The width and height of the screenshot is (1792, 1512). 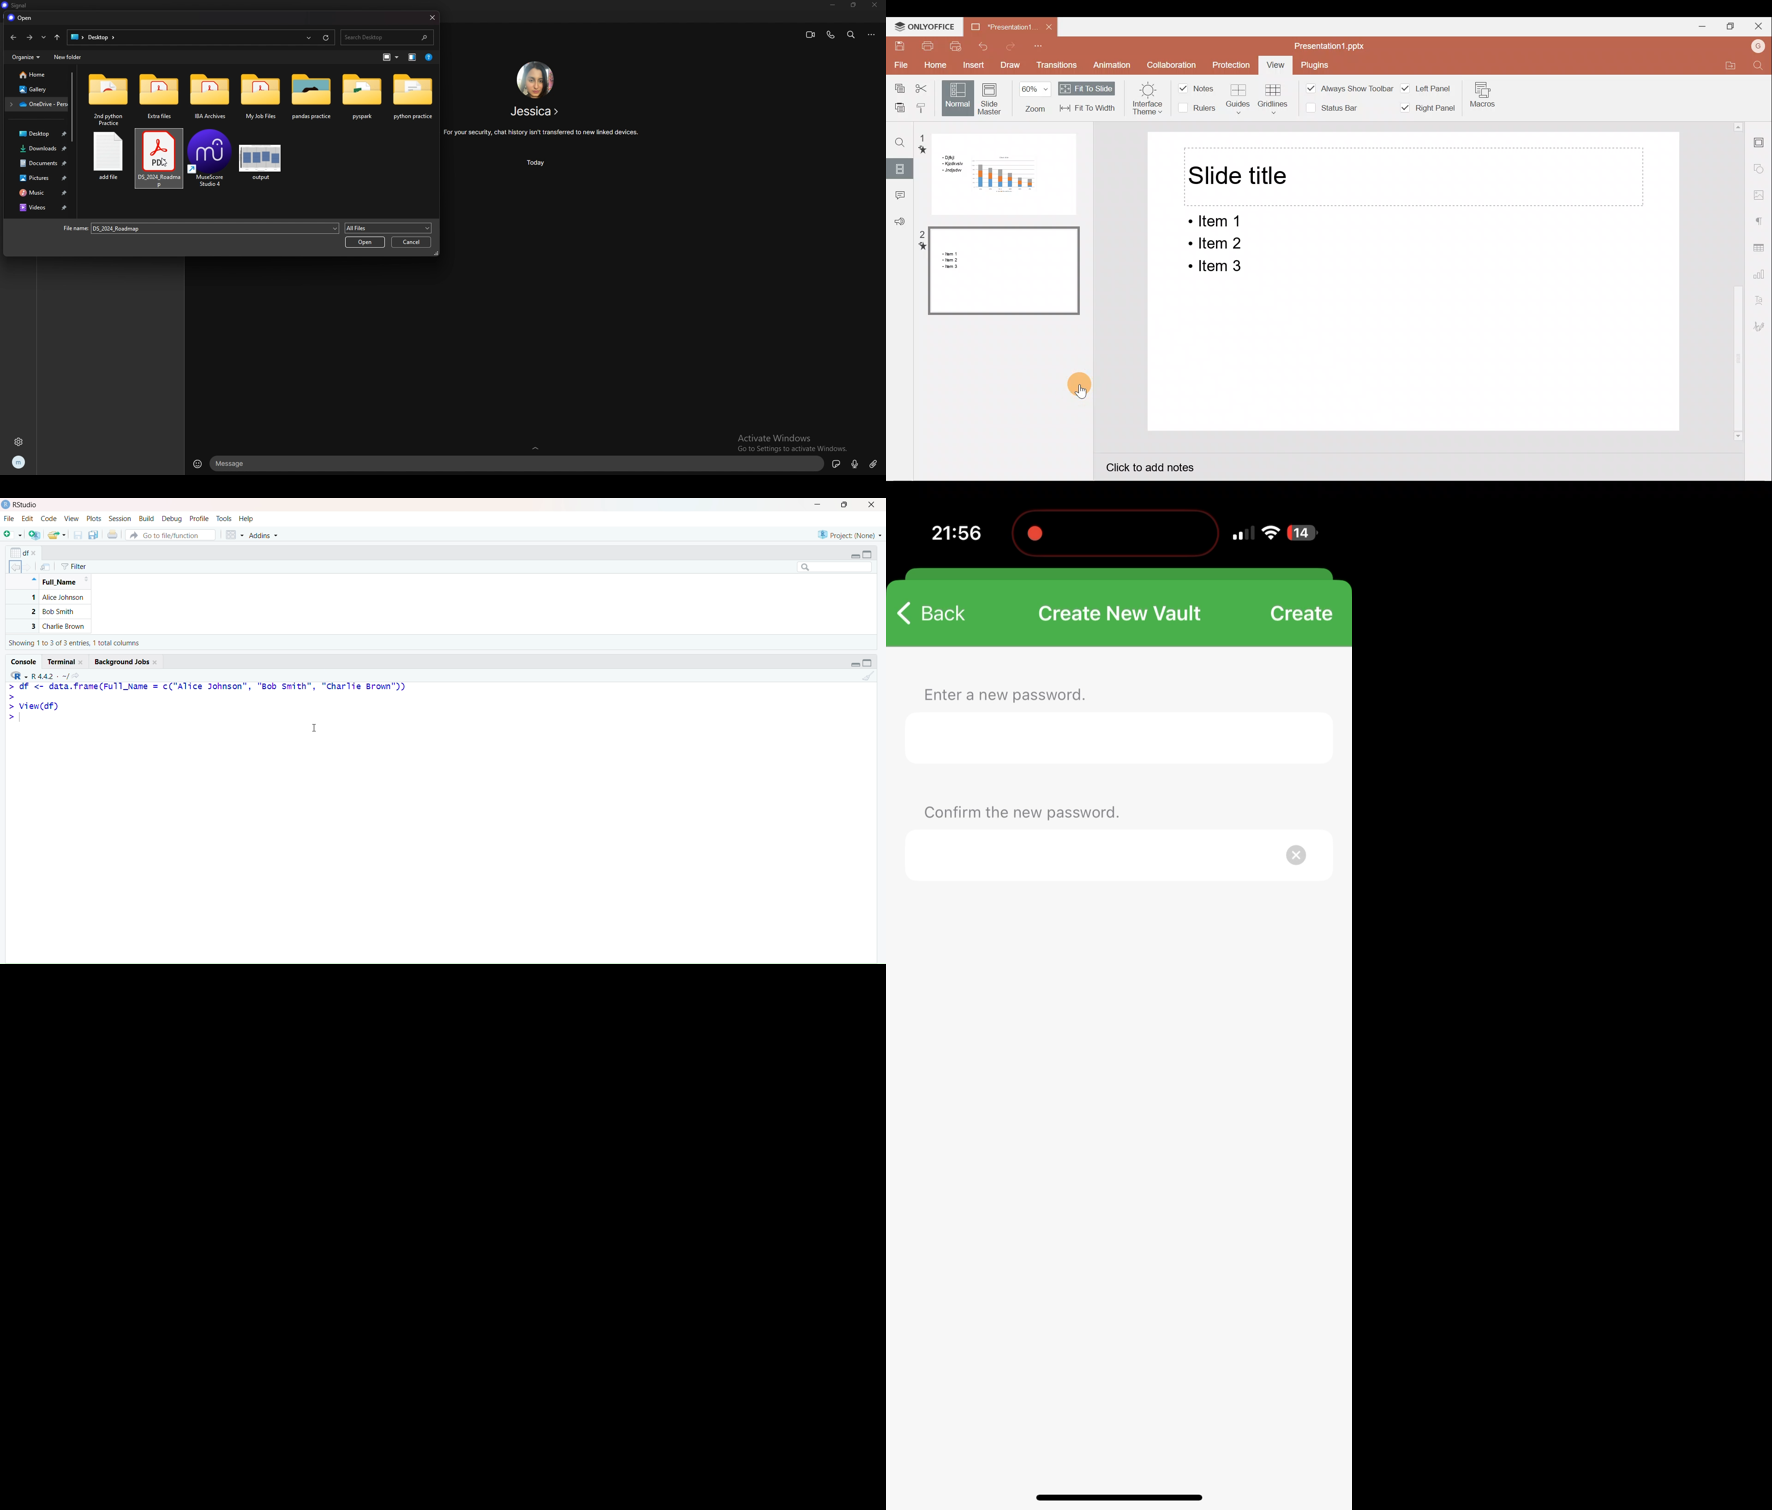 I want to click on create new vault, so click(x=1123, y=609).